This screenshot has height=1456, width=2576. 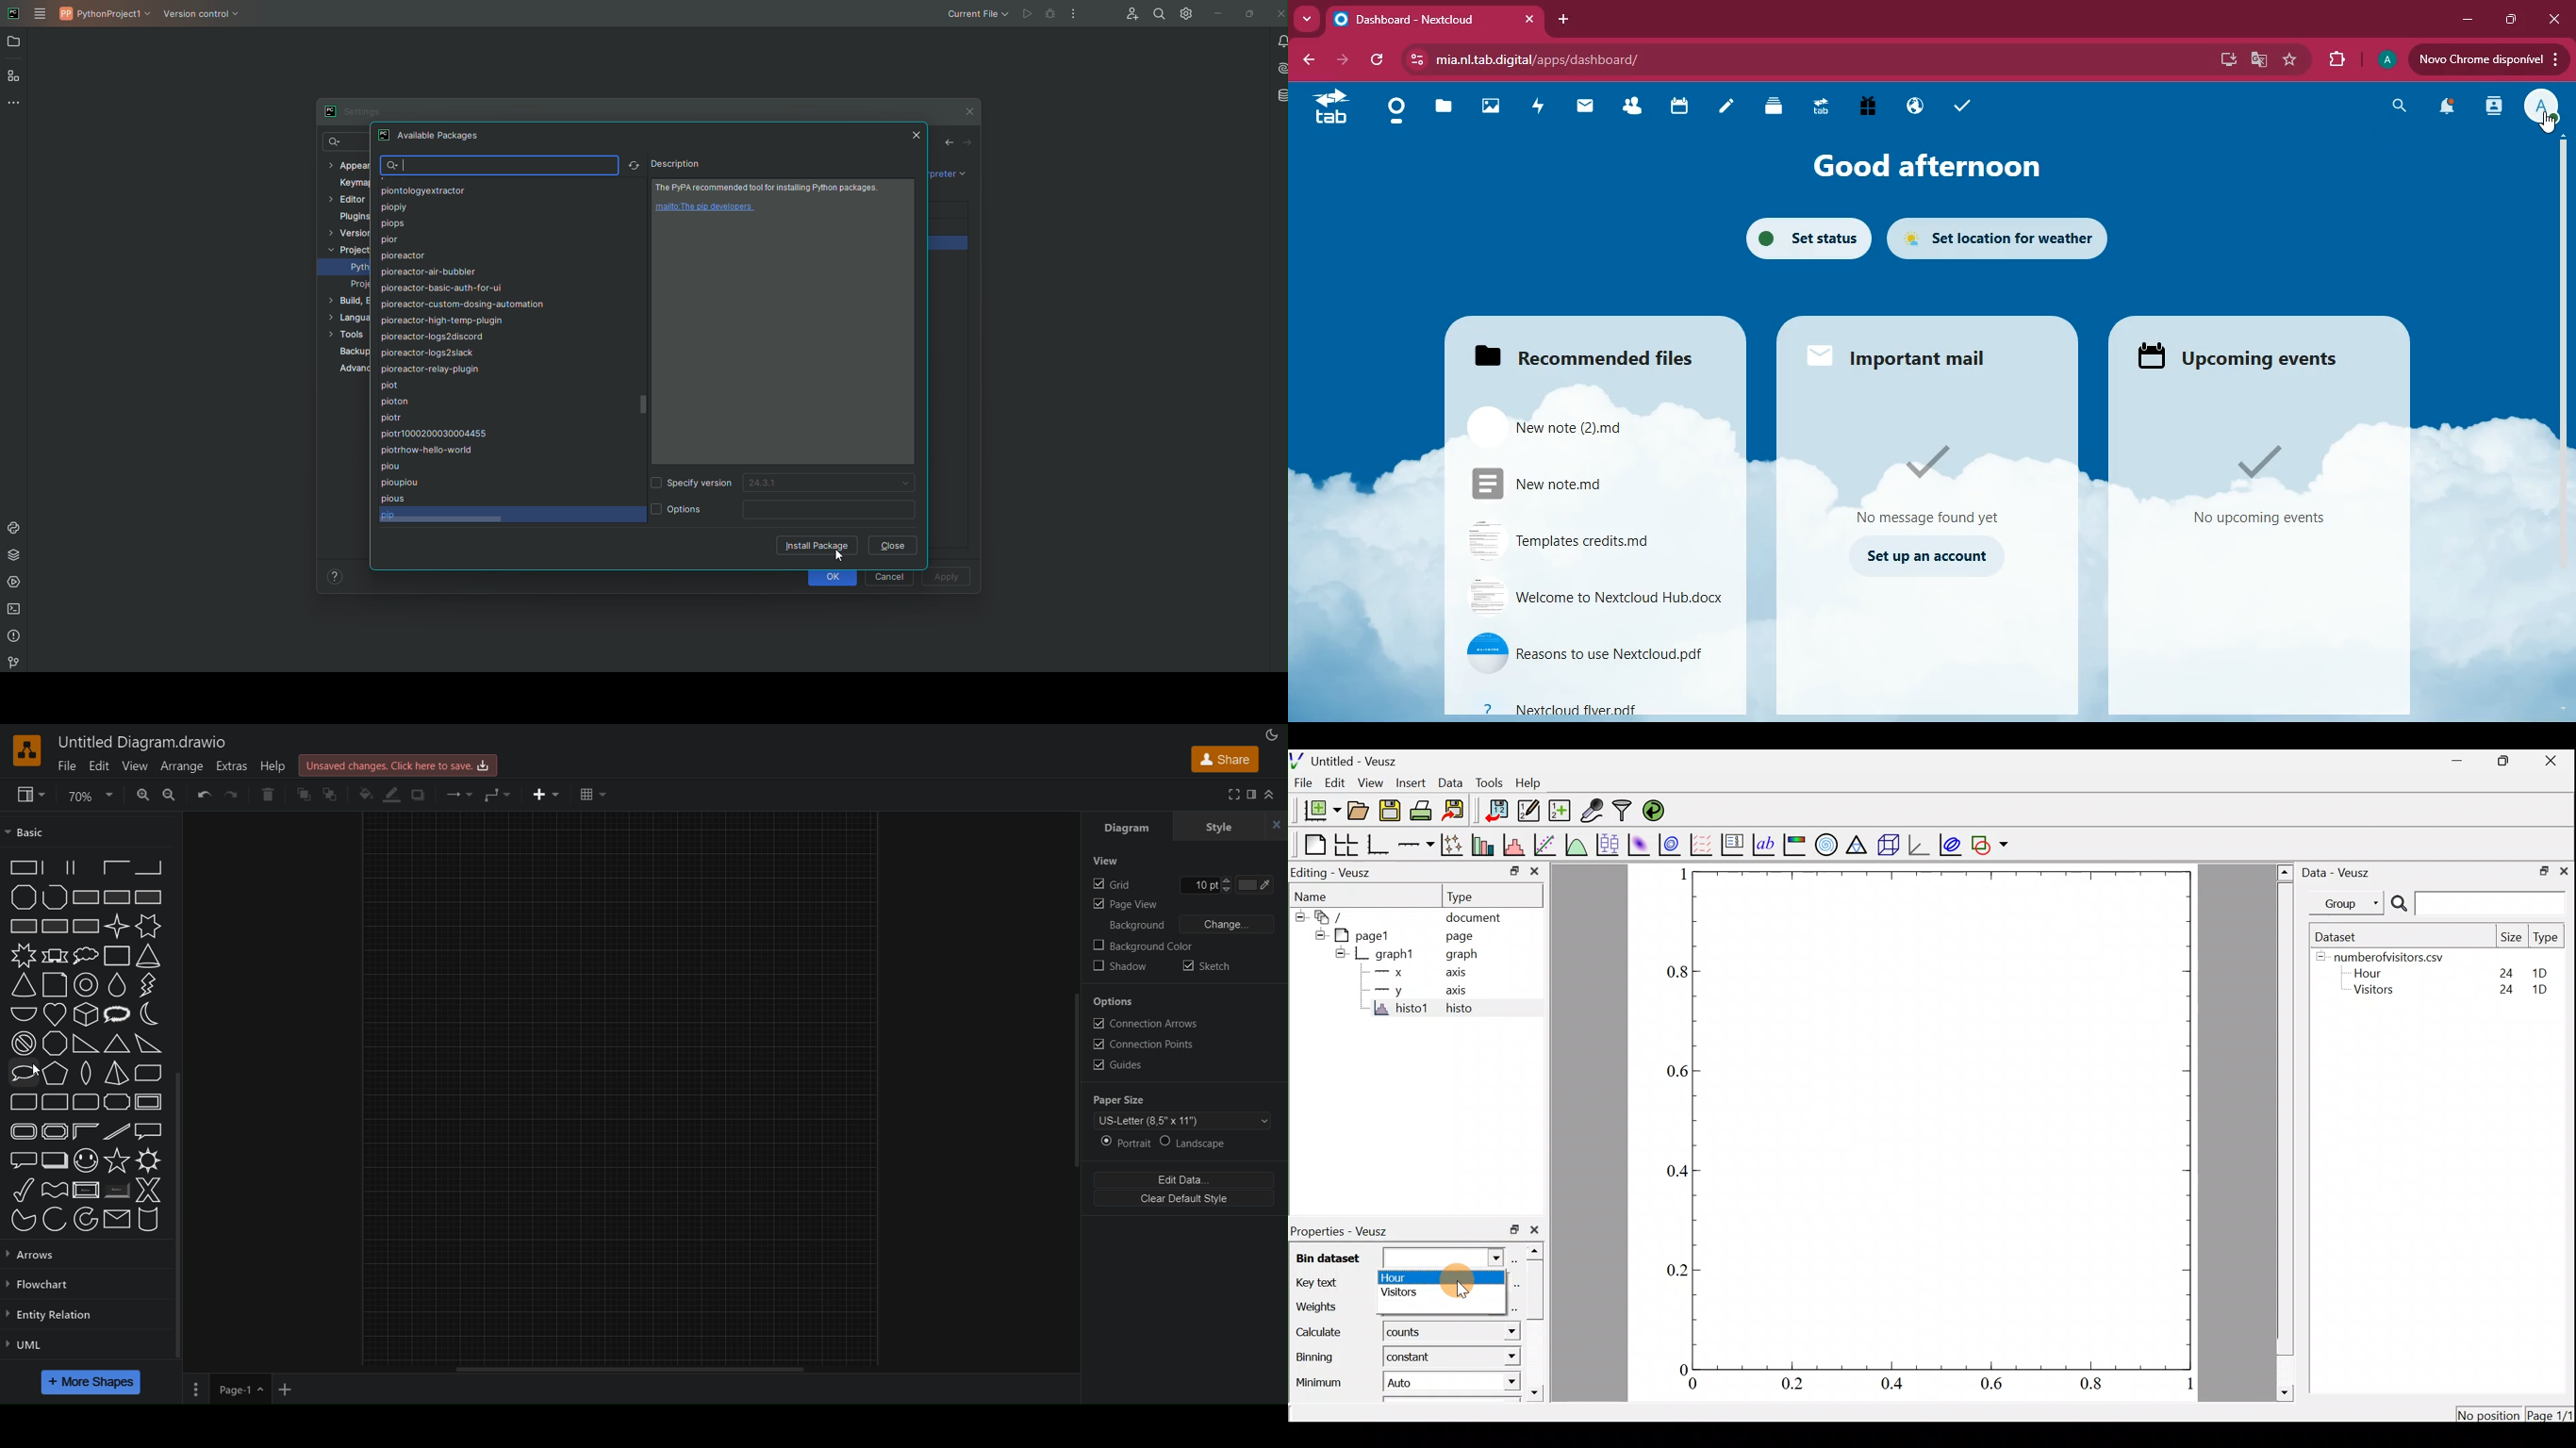 I want to click on plot bar charts, so click(x=1482, y=843).